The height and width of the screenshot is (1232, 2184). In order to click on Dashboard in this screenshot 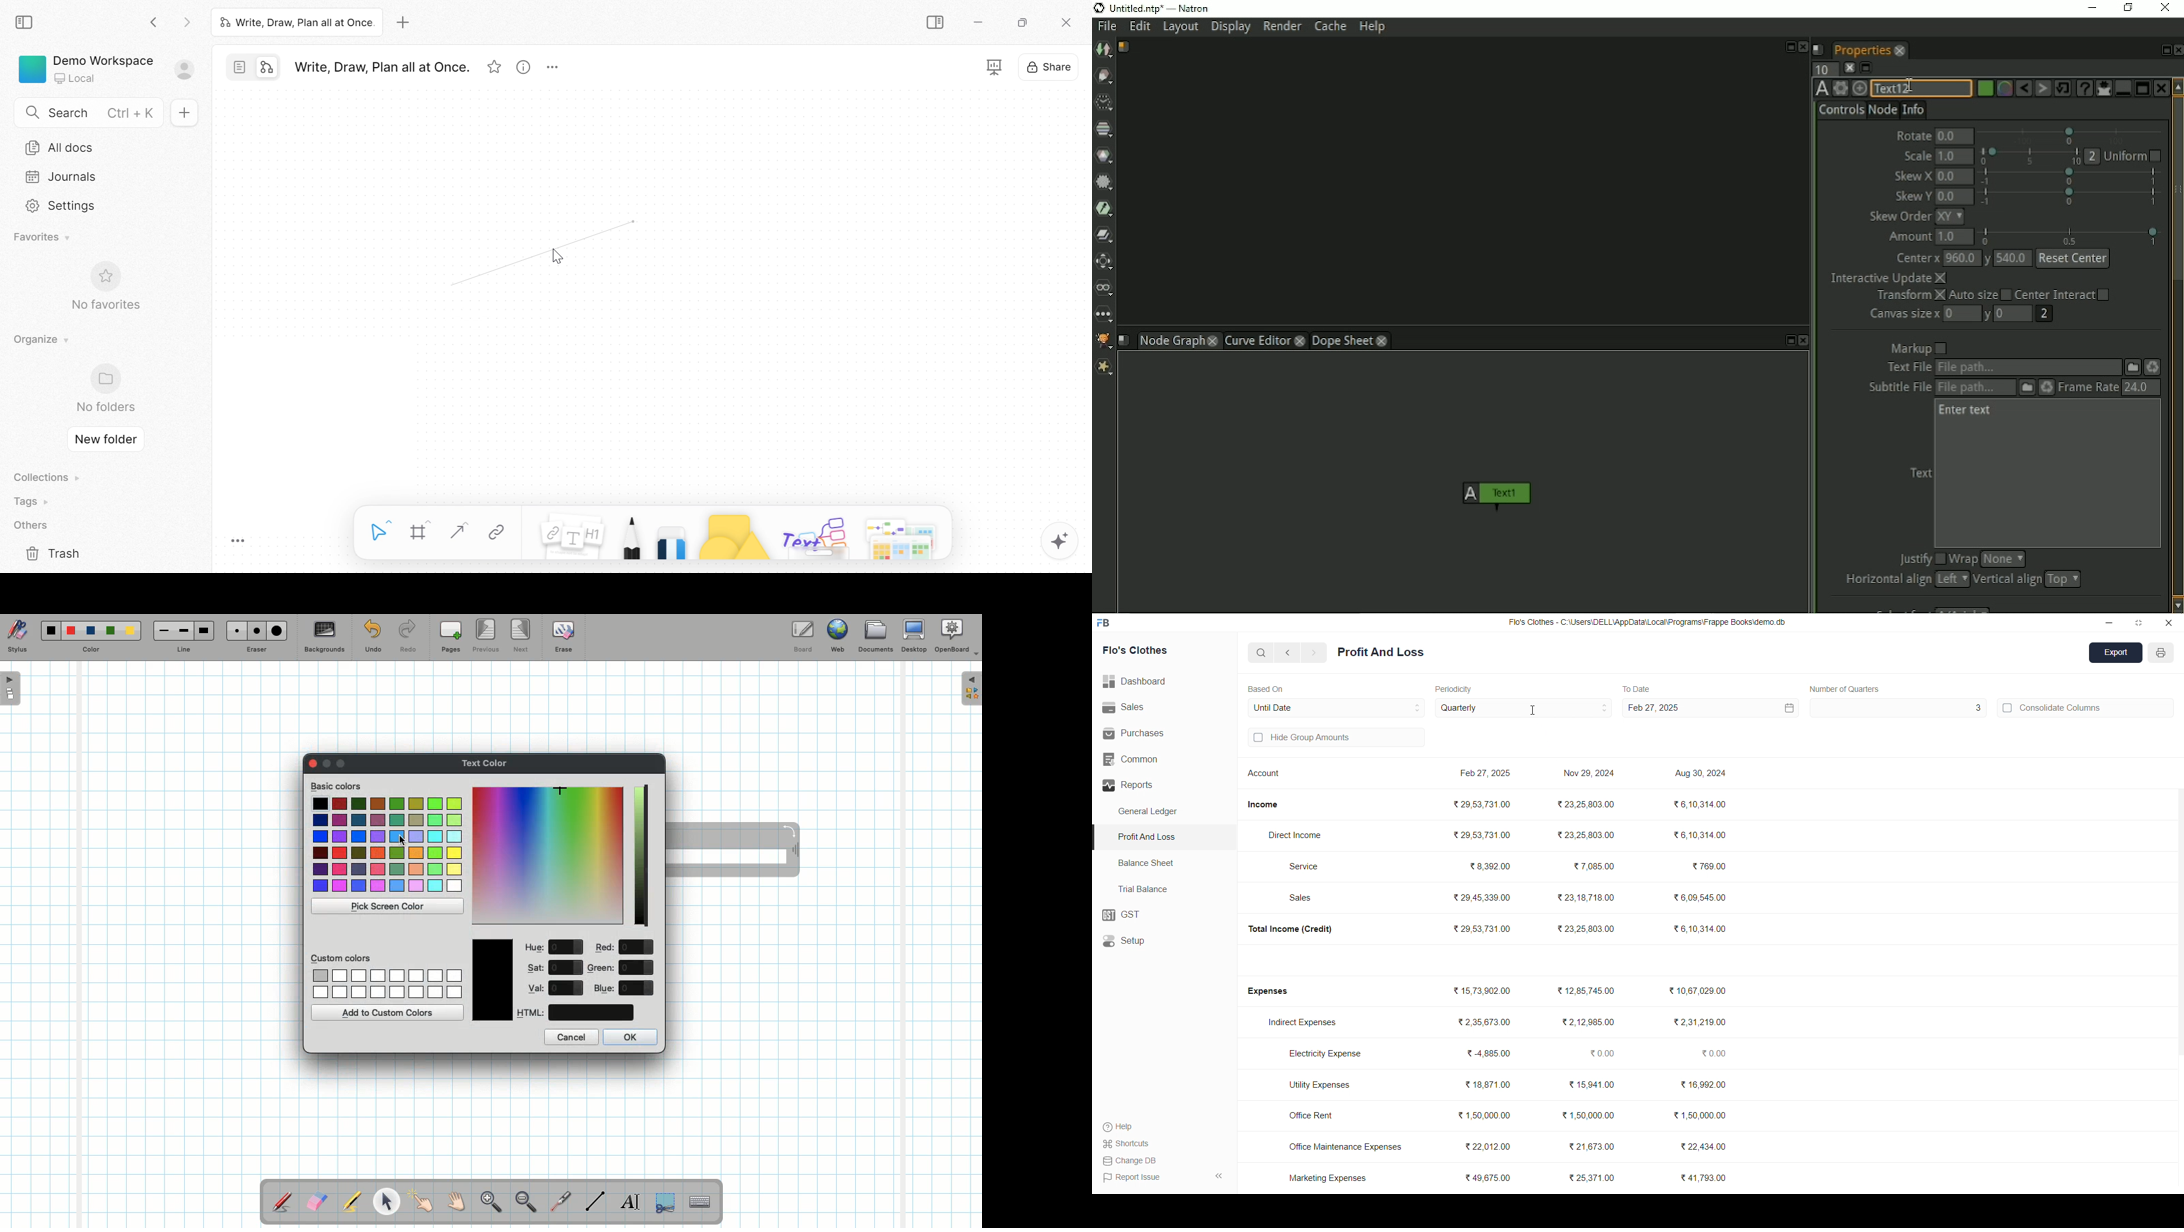, I will do `click(1140, 682)`.